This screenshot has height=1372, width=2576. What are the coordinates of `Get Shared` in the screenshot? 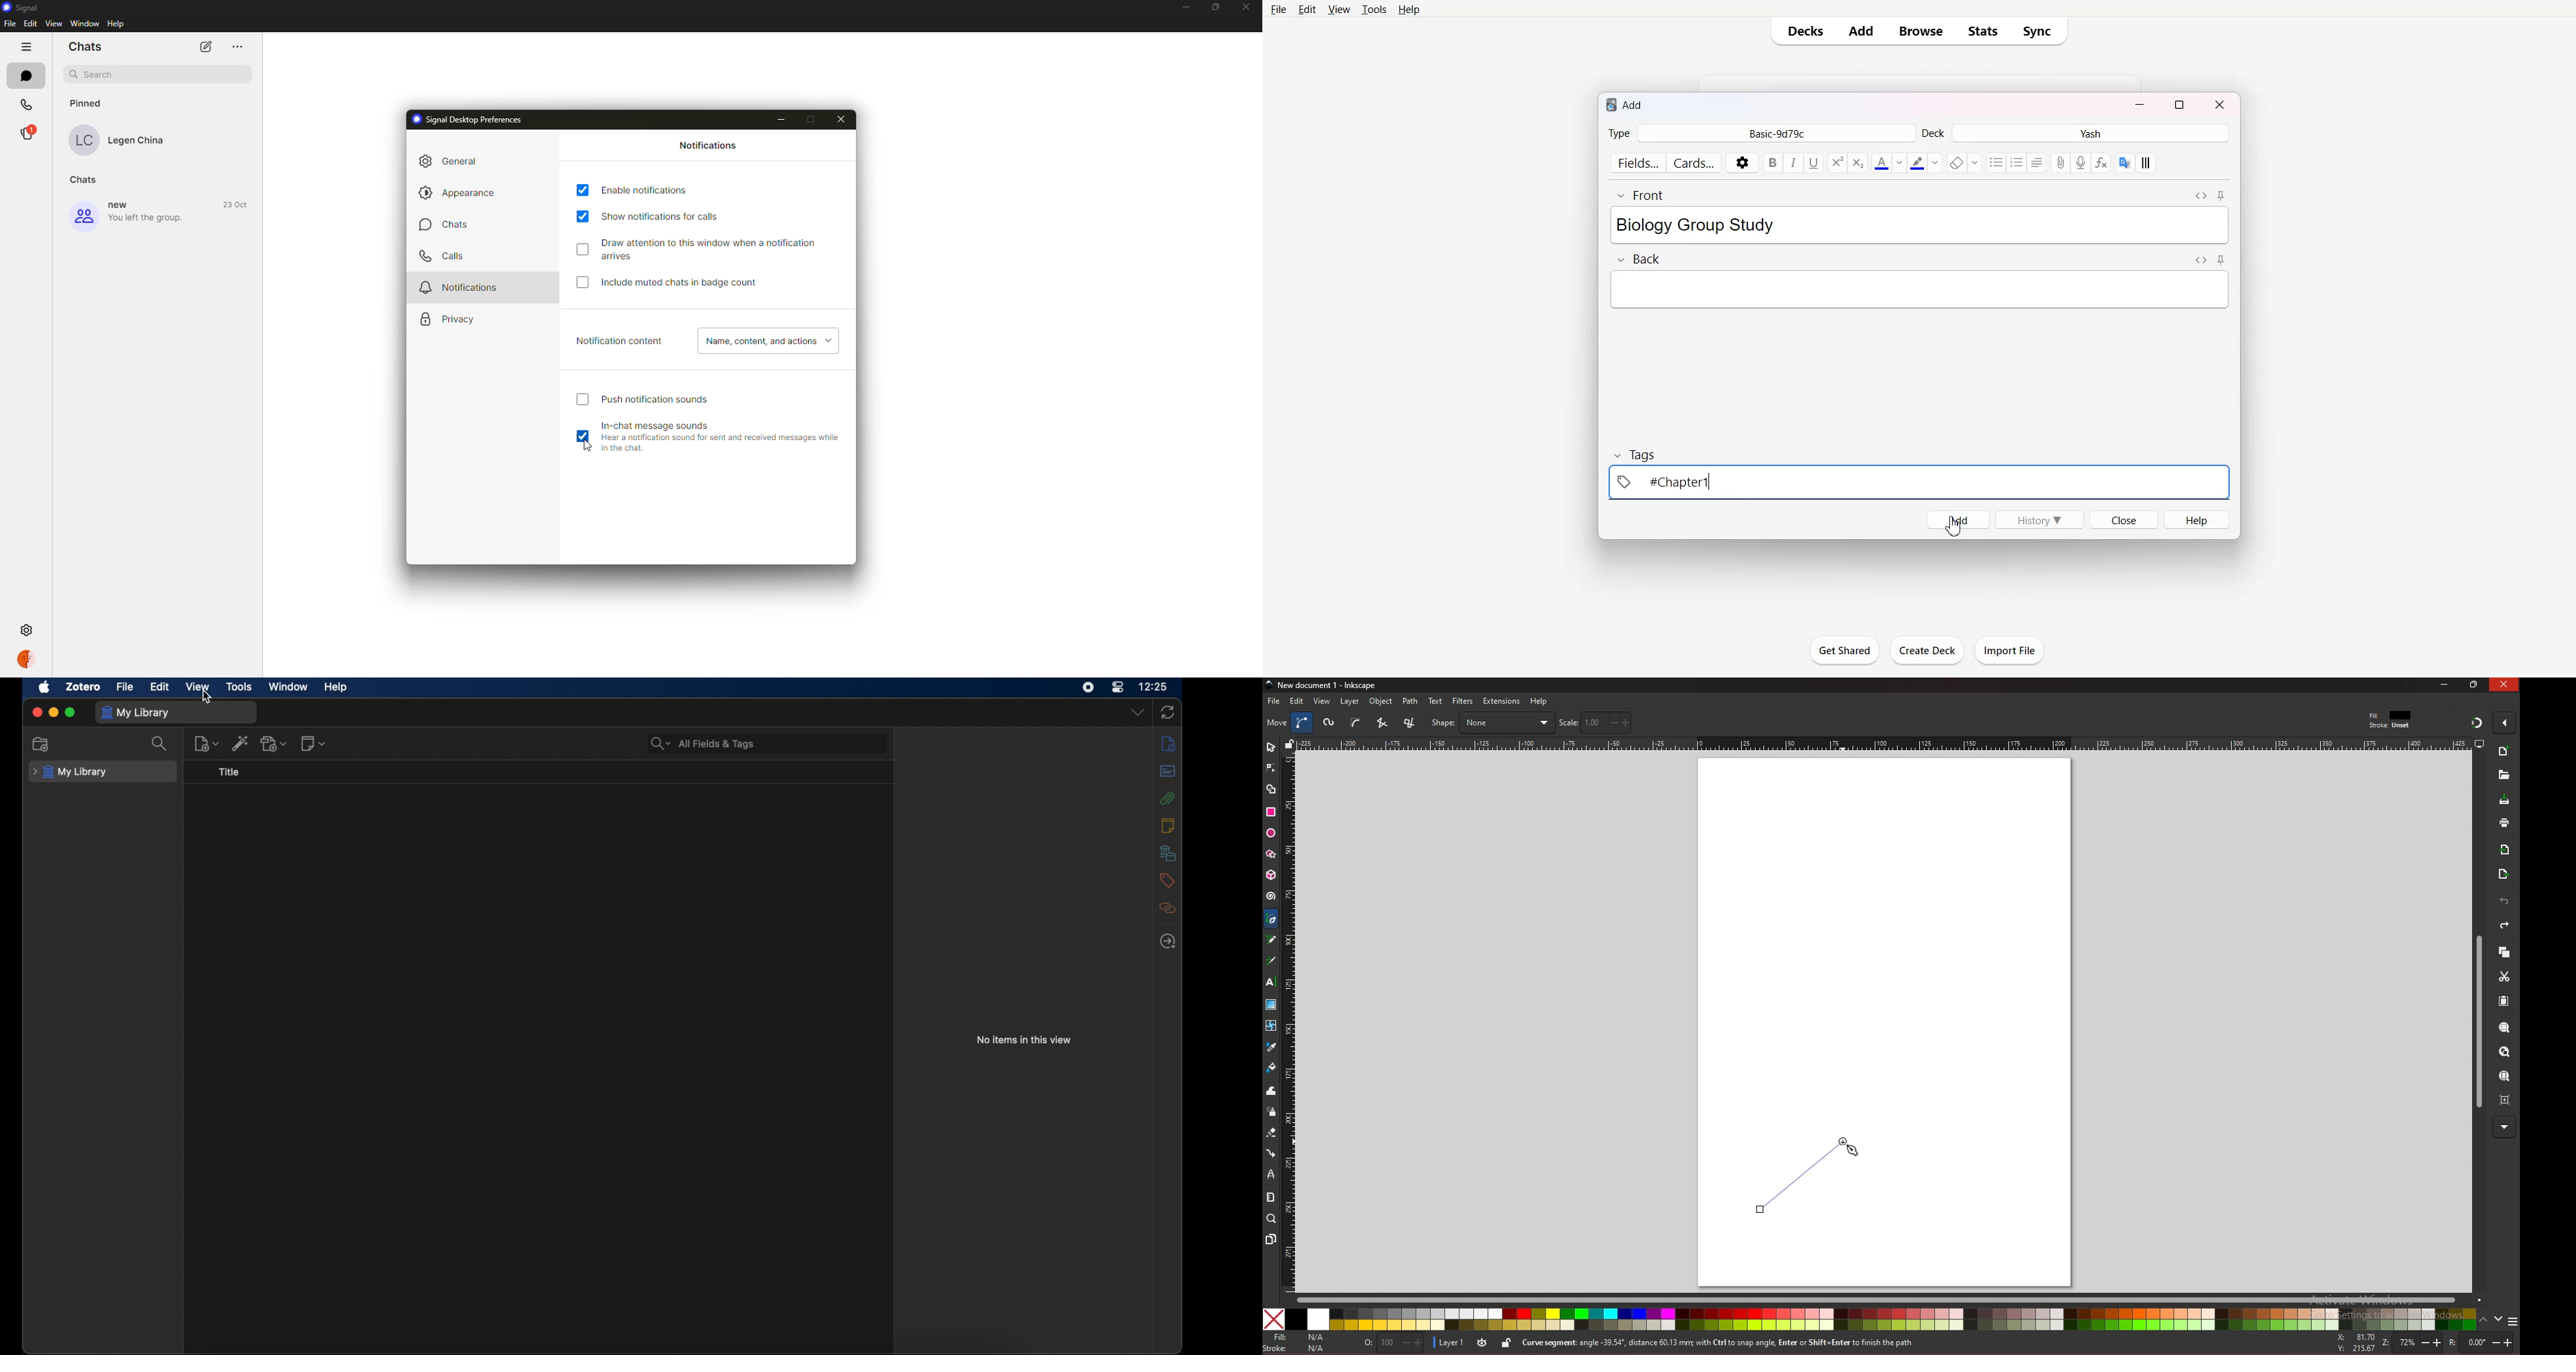 It's located at (1845, 650).